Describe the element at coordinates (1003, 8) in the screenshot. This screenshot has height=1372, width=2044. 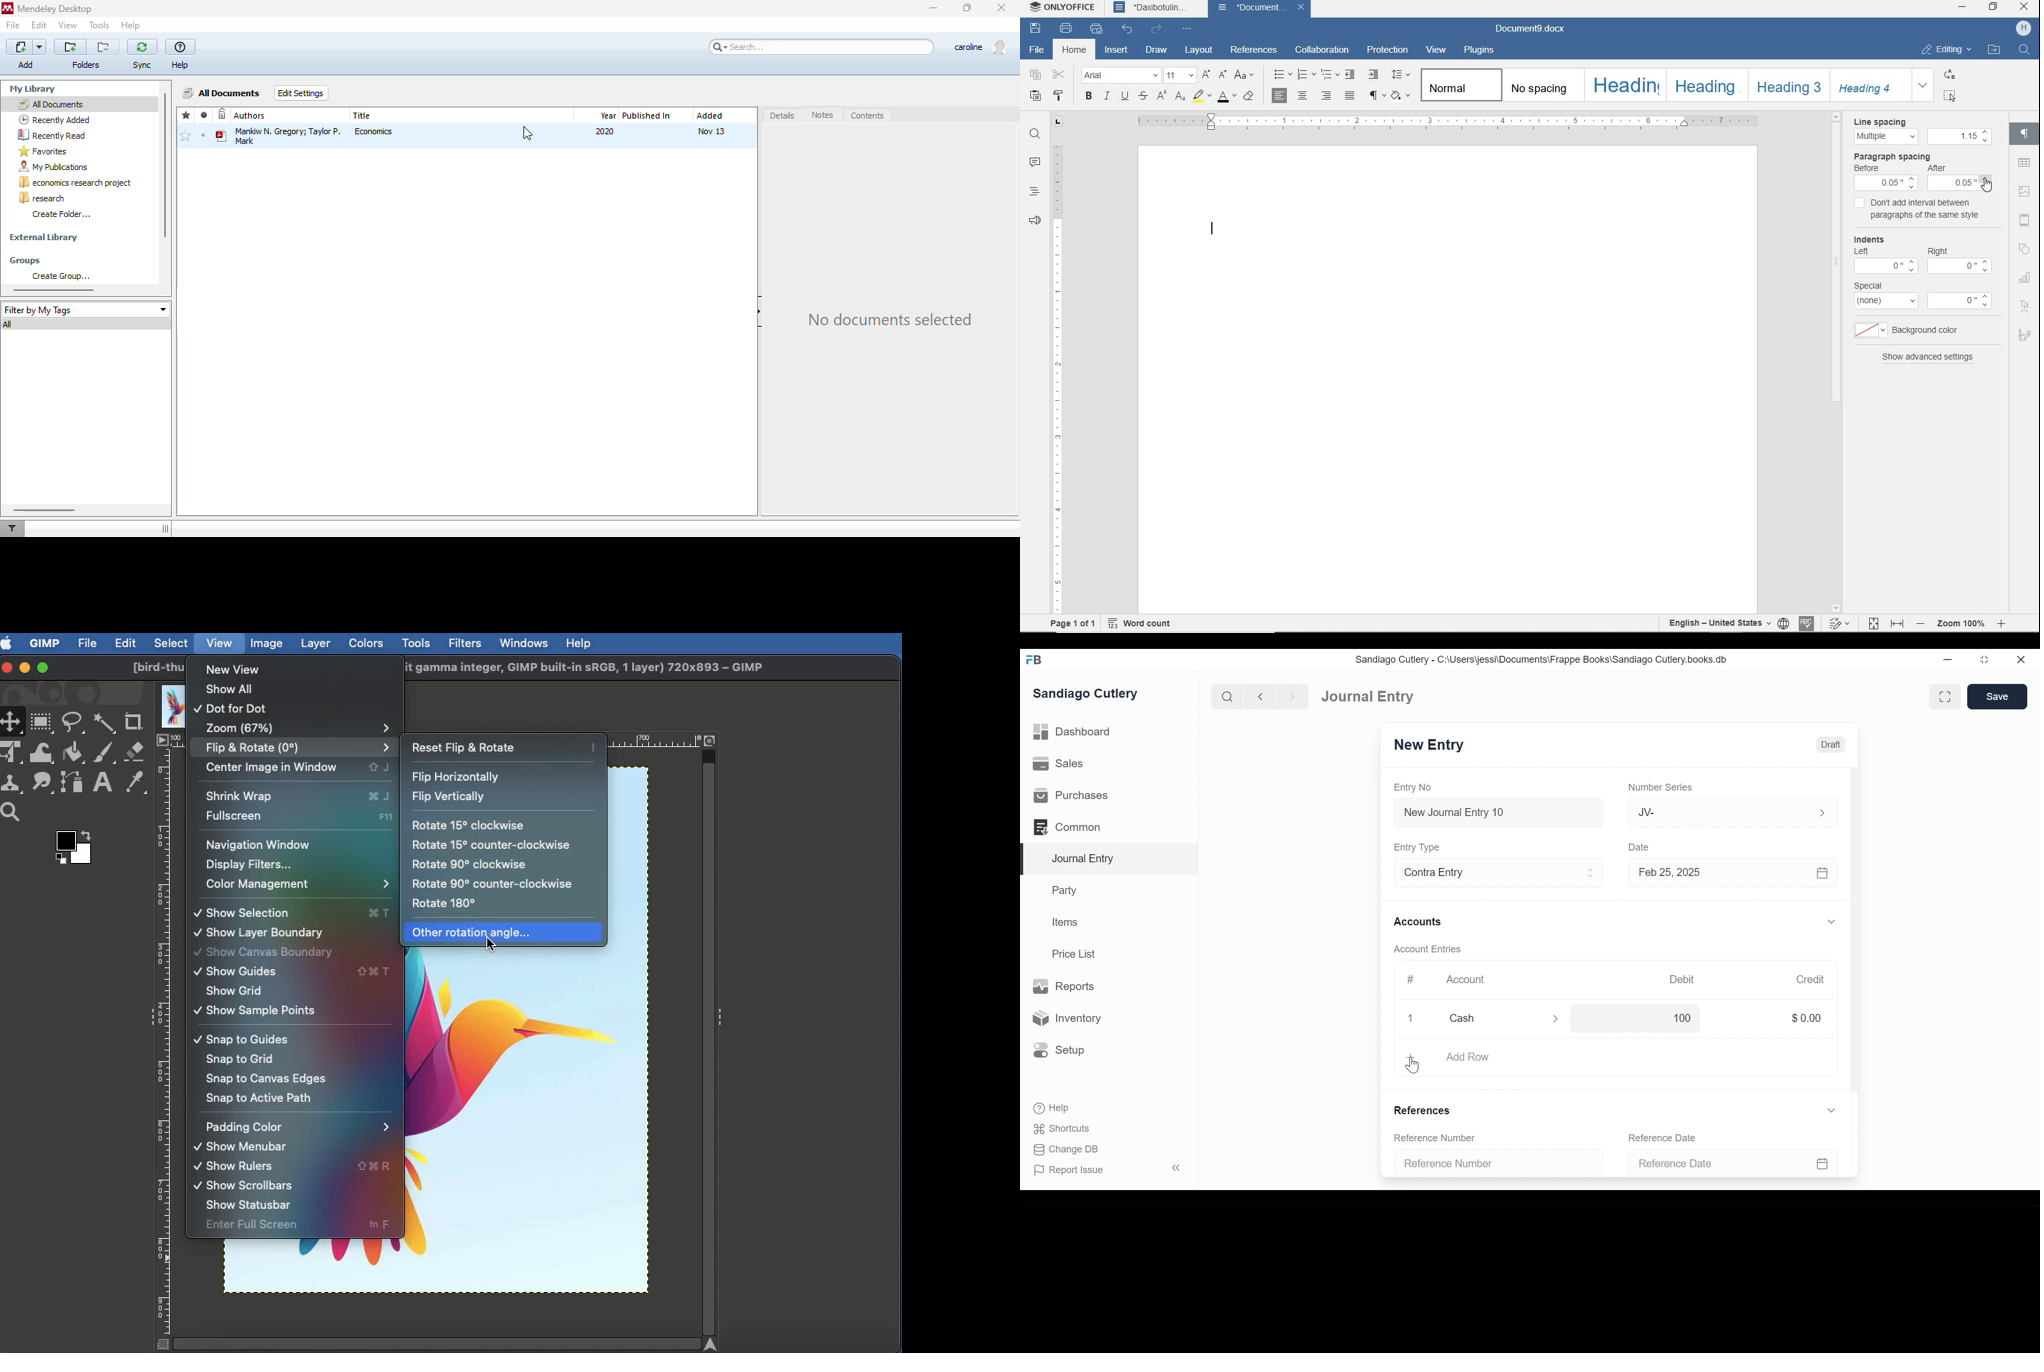
I see `close` at that location.